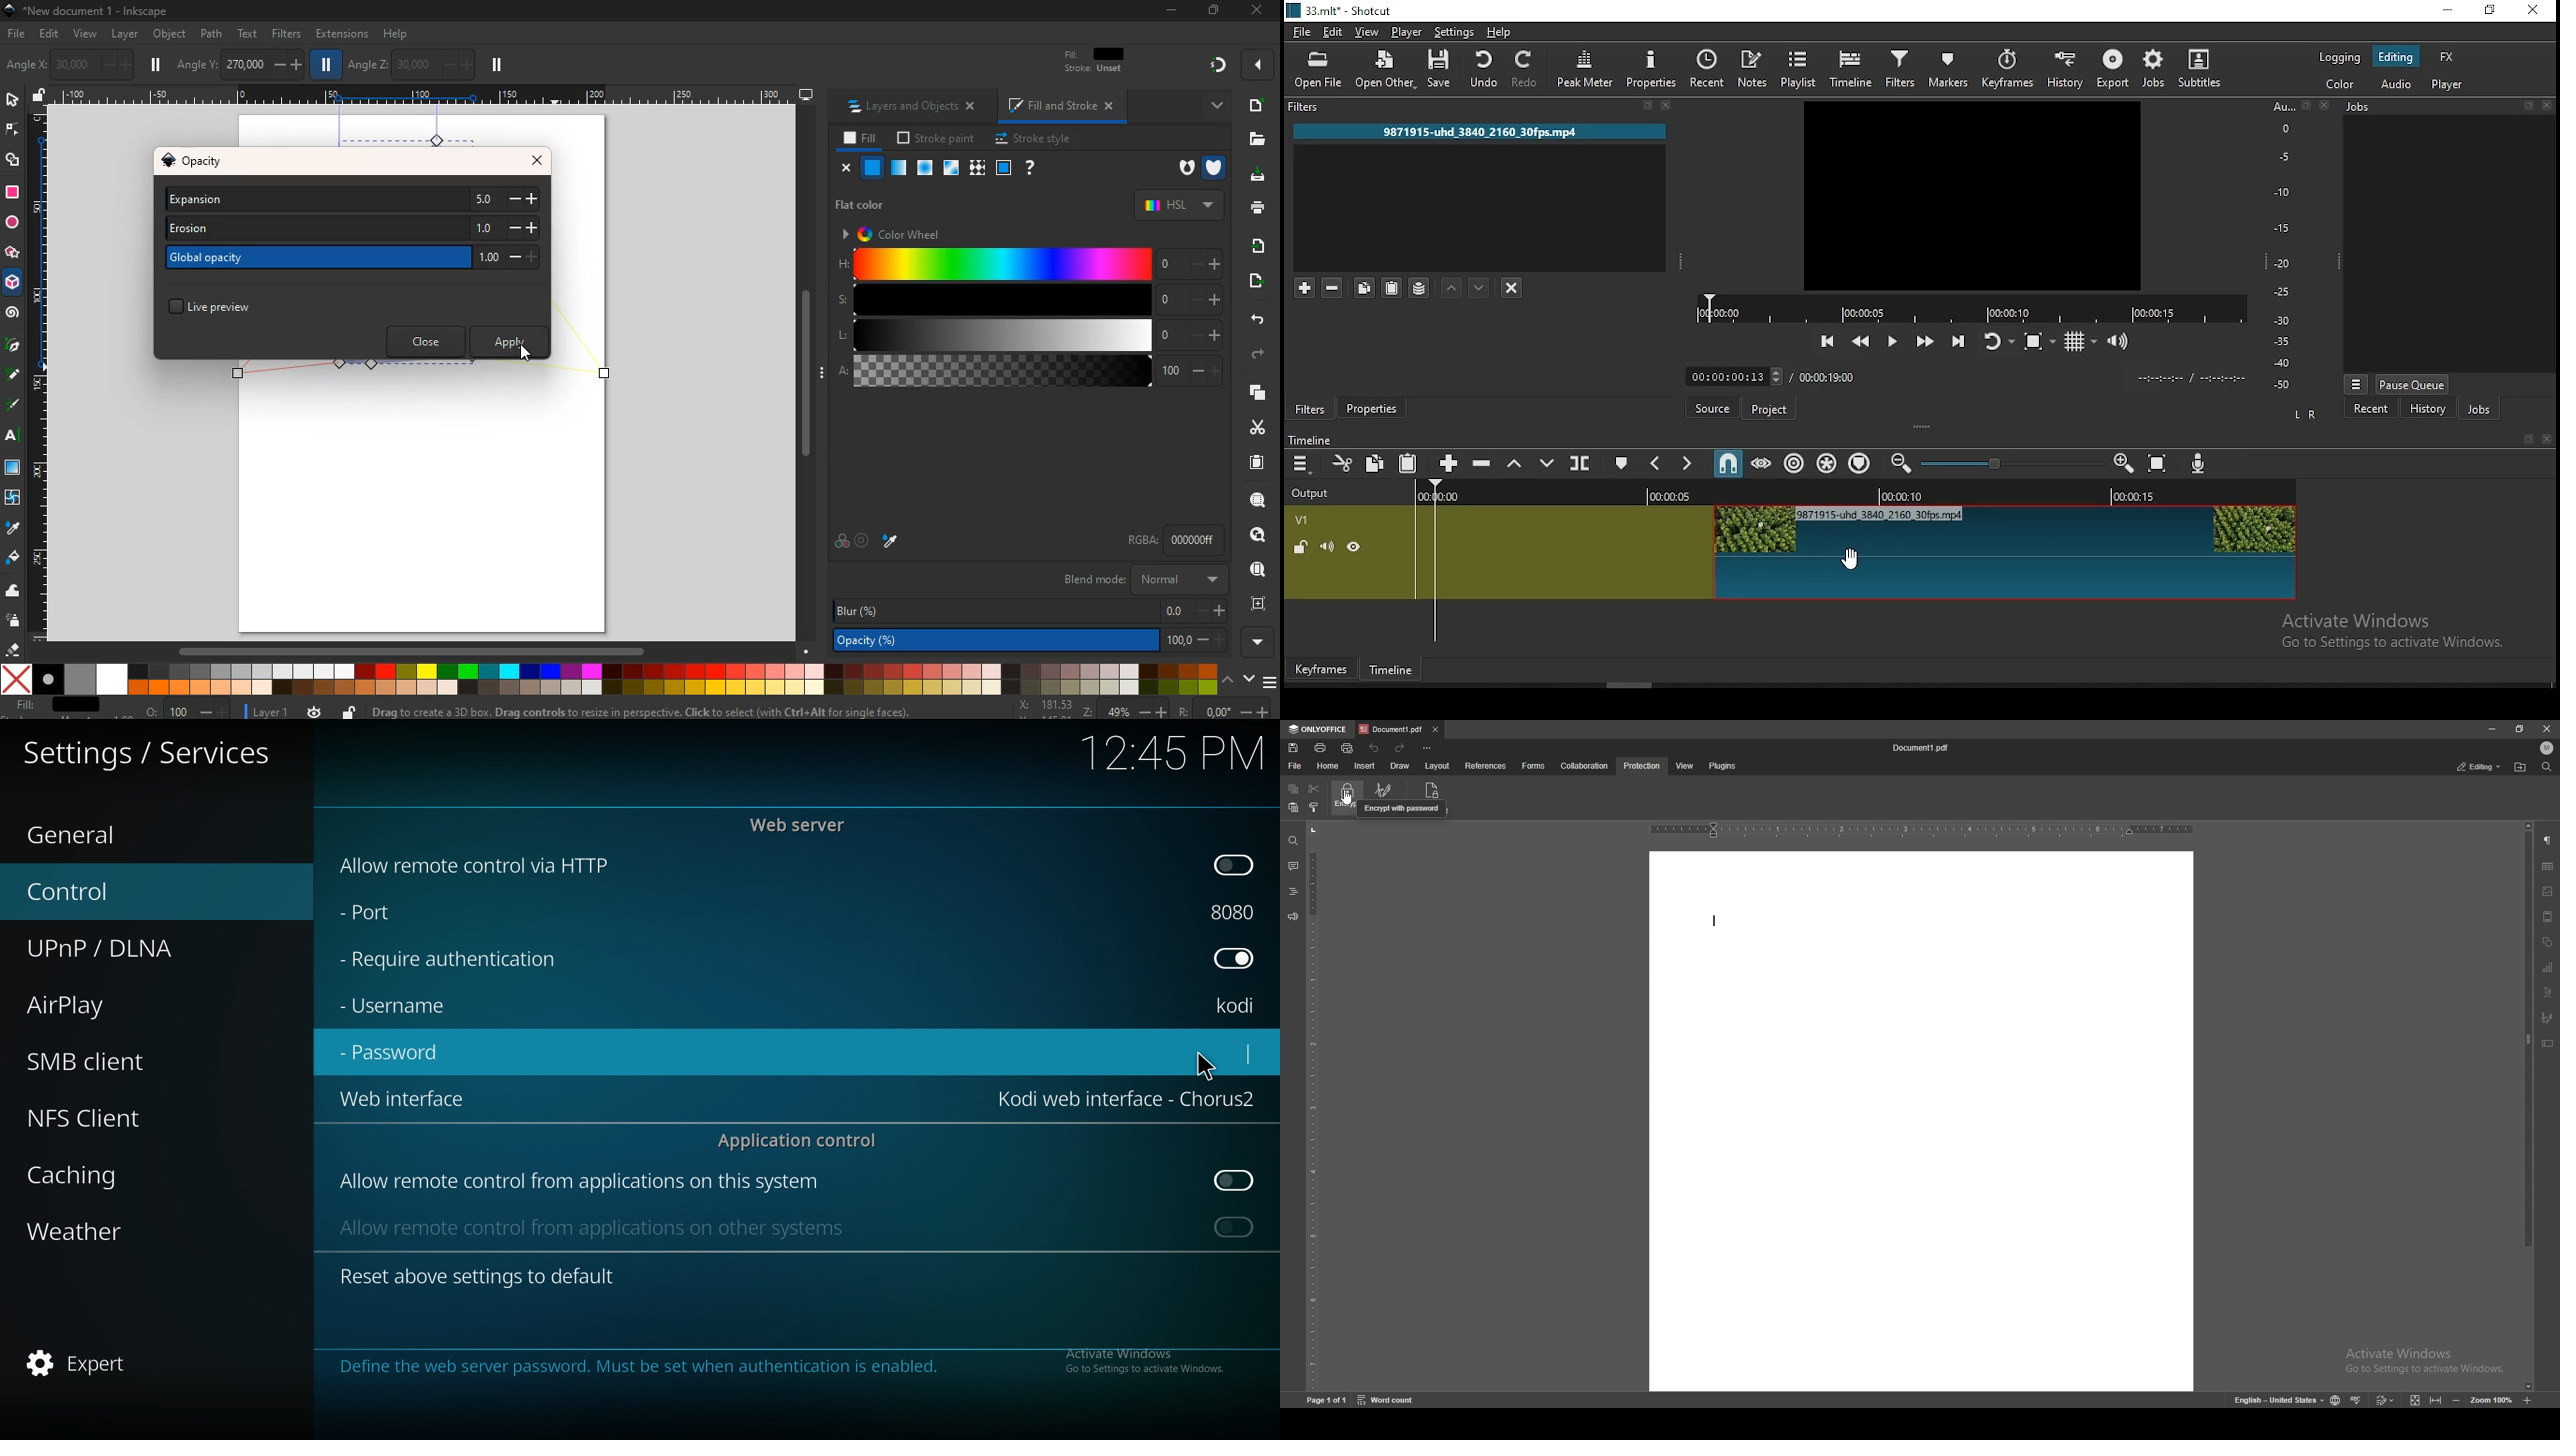 This screenshot has height=1456, width=2576. I want to click on cut, so click(1313, 788).